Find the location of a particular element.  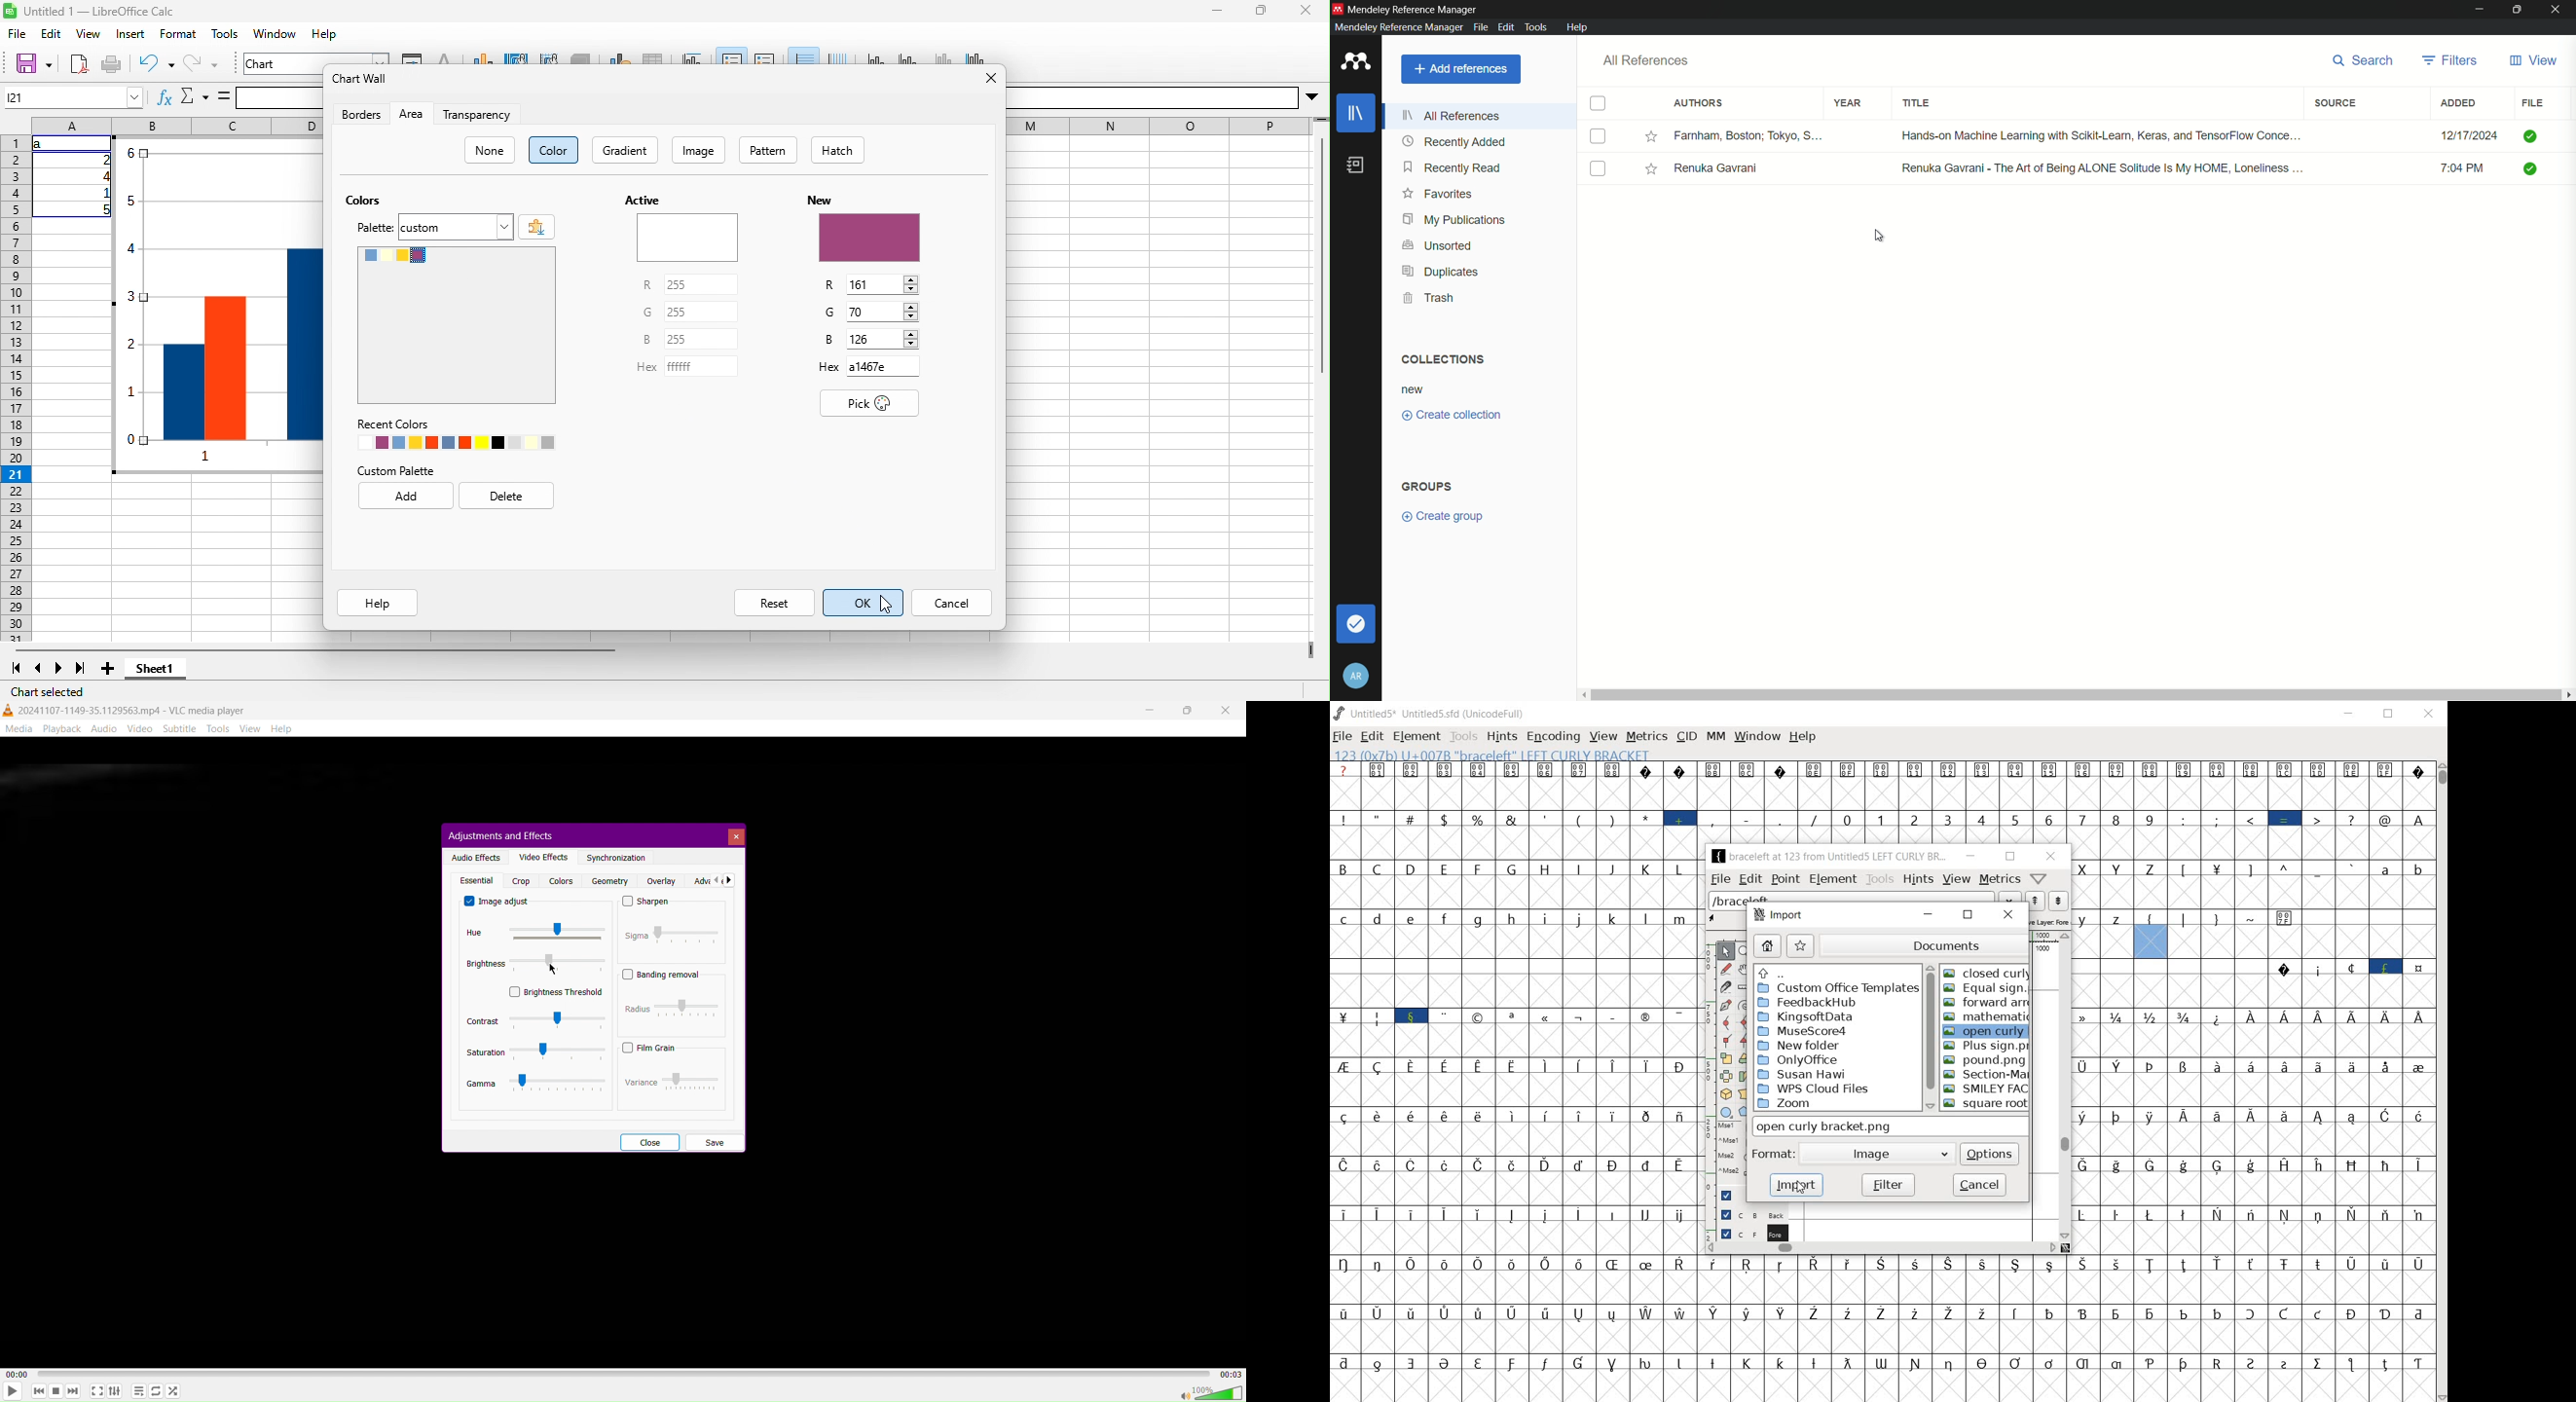

source is located at coordinates (2336, 104).